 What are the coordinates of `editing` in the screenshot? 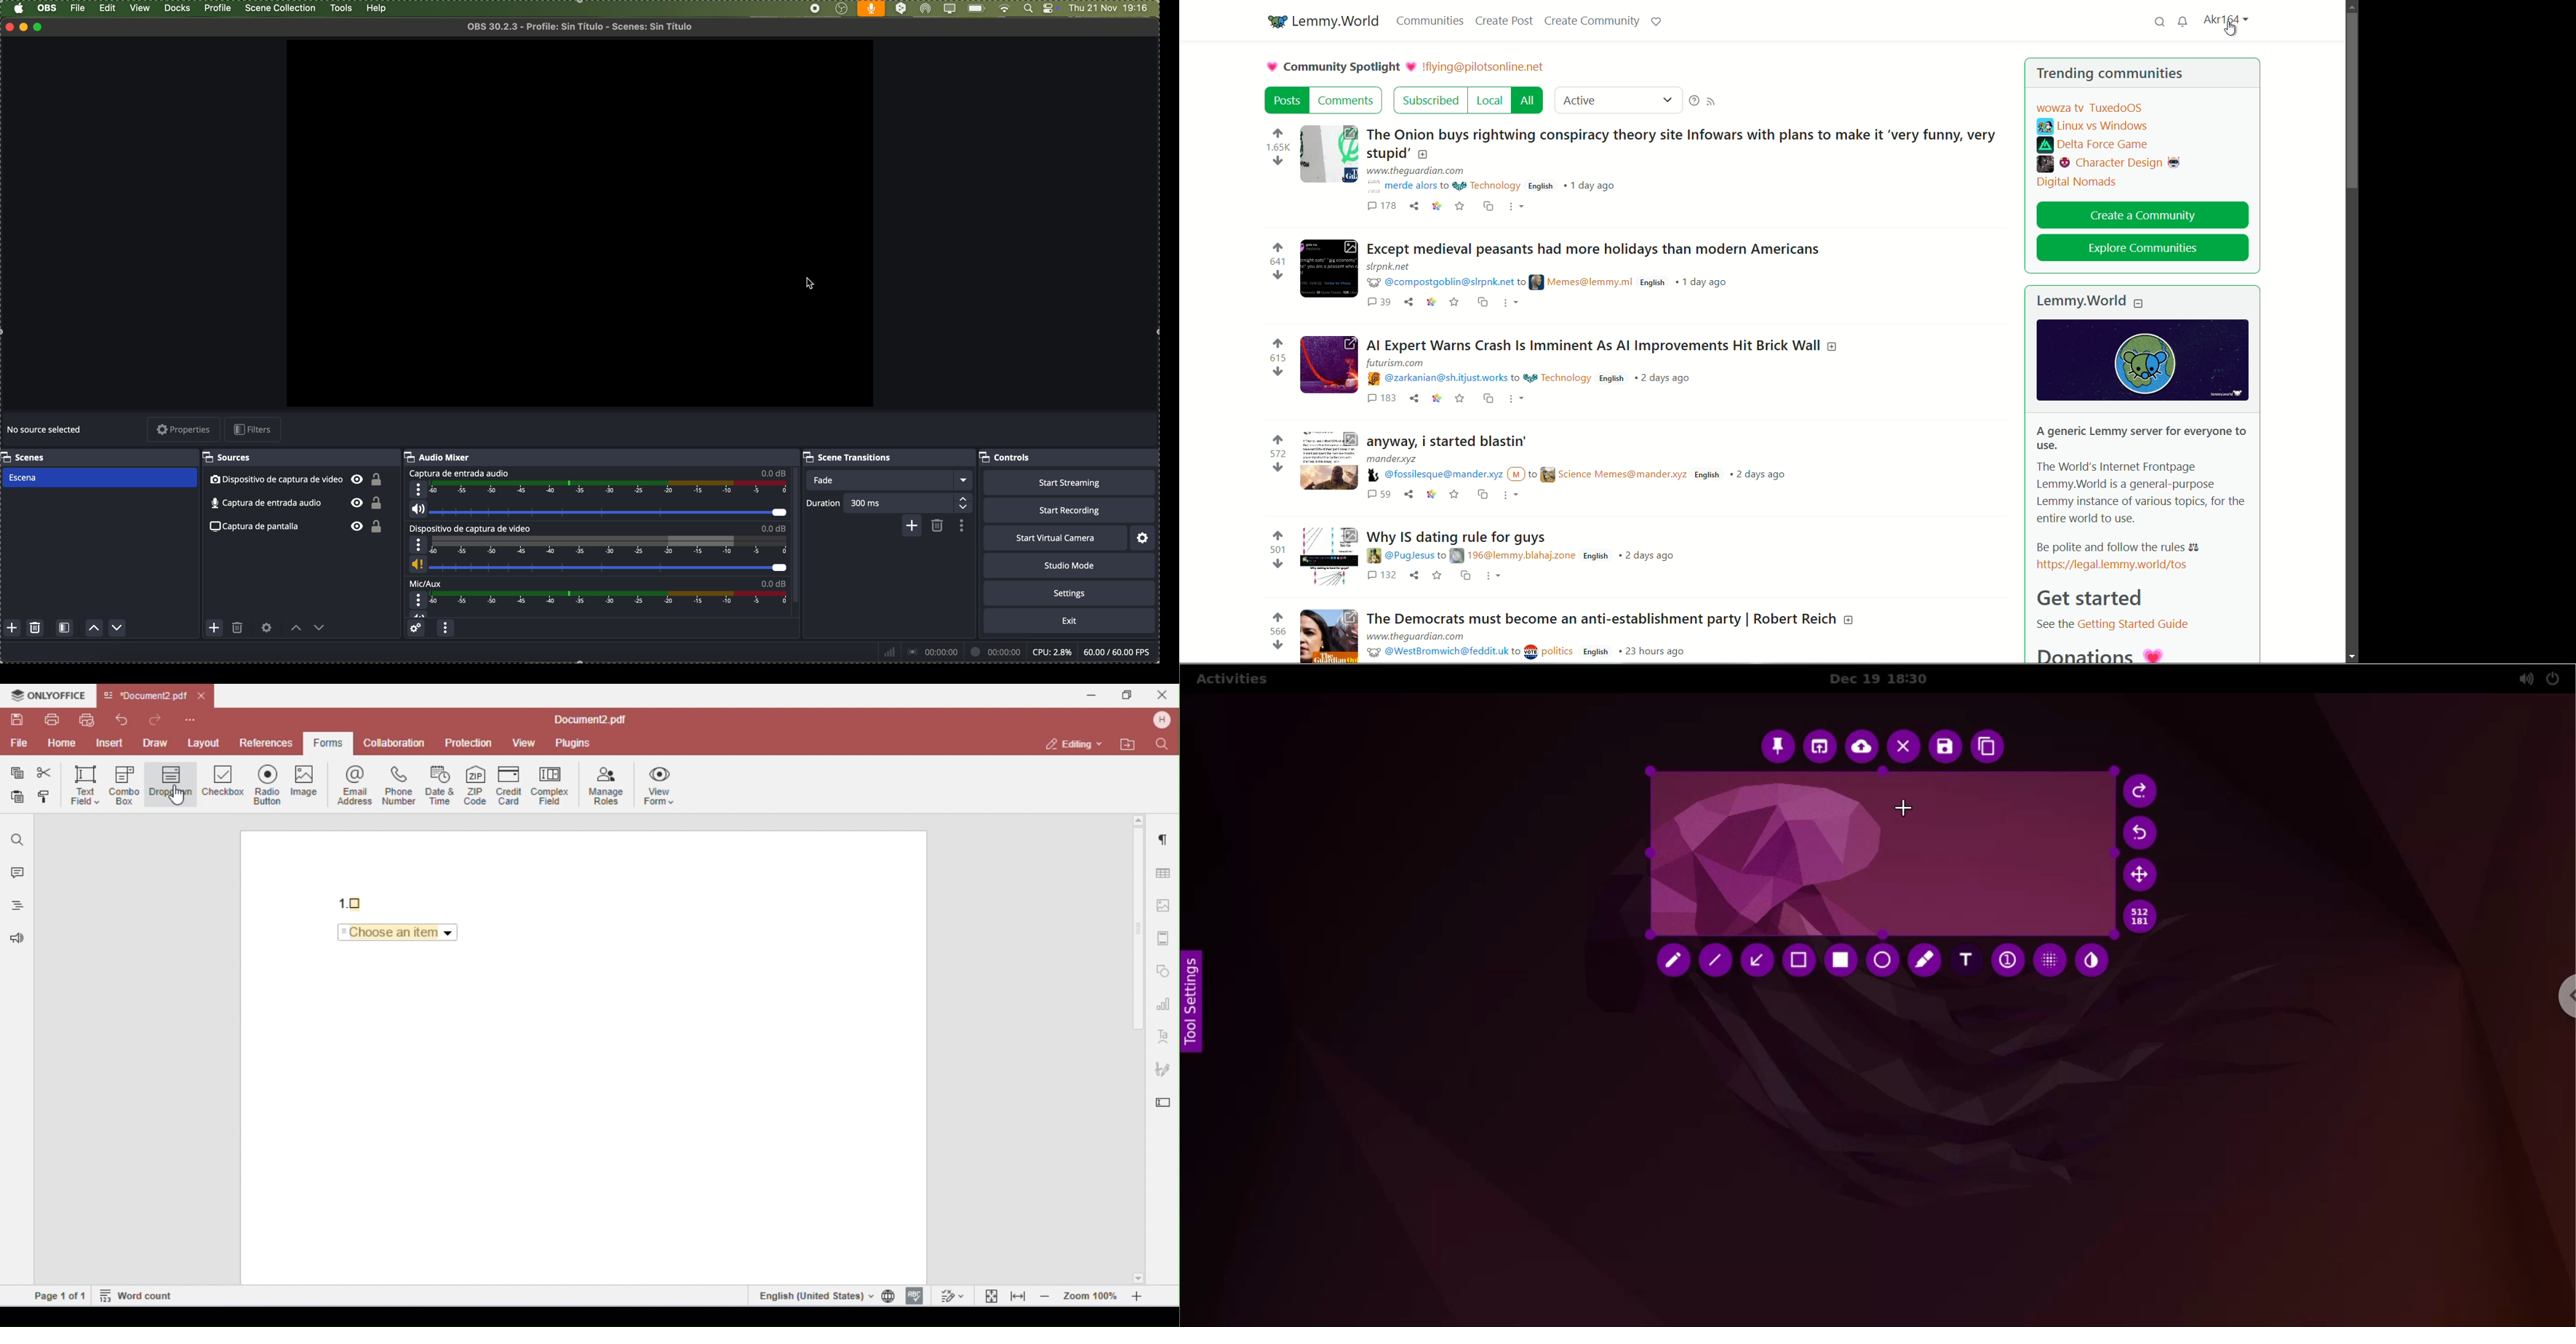 It's located at (1075, 743).